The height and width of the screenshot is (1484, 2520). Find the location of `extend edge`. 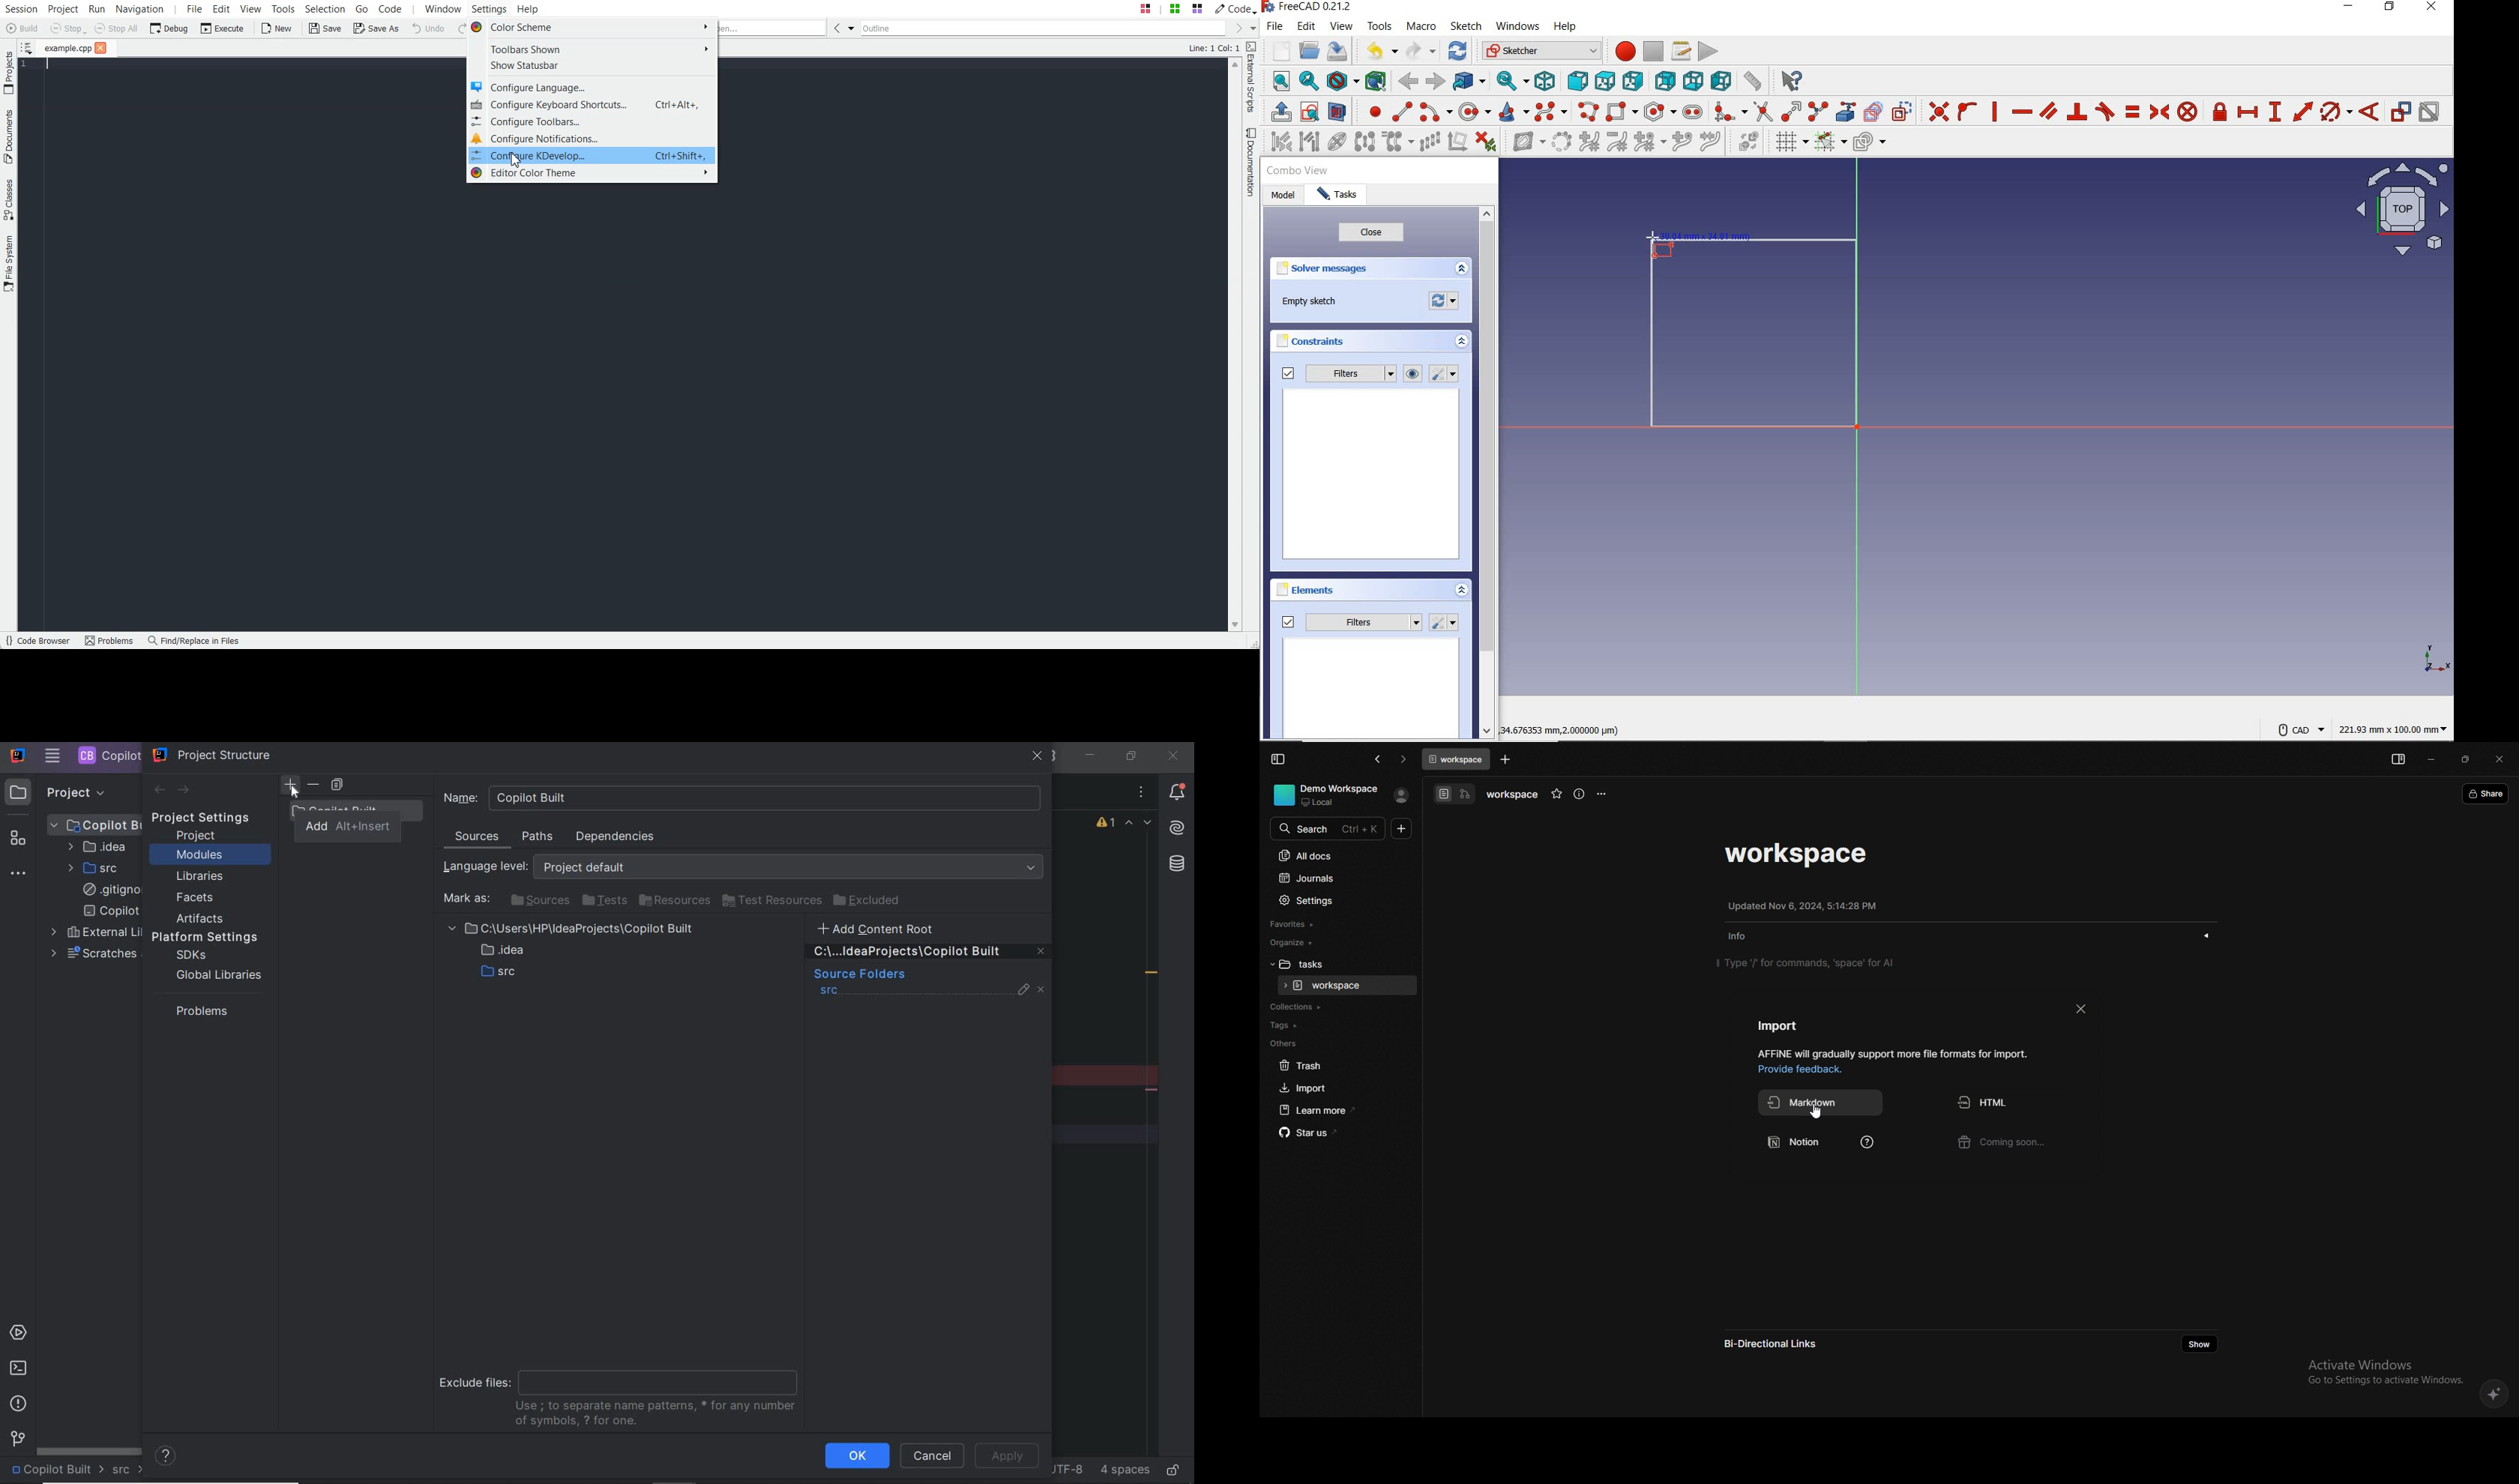

extend edge is located at coordinates (1792, 112).